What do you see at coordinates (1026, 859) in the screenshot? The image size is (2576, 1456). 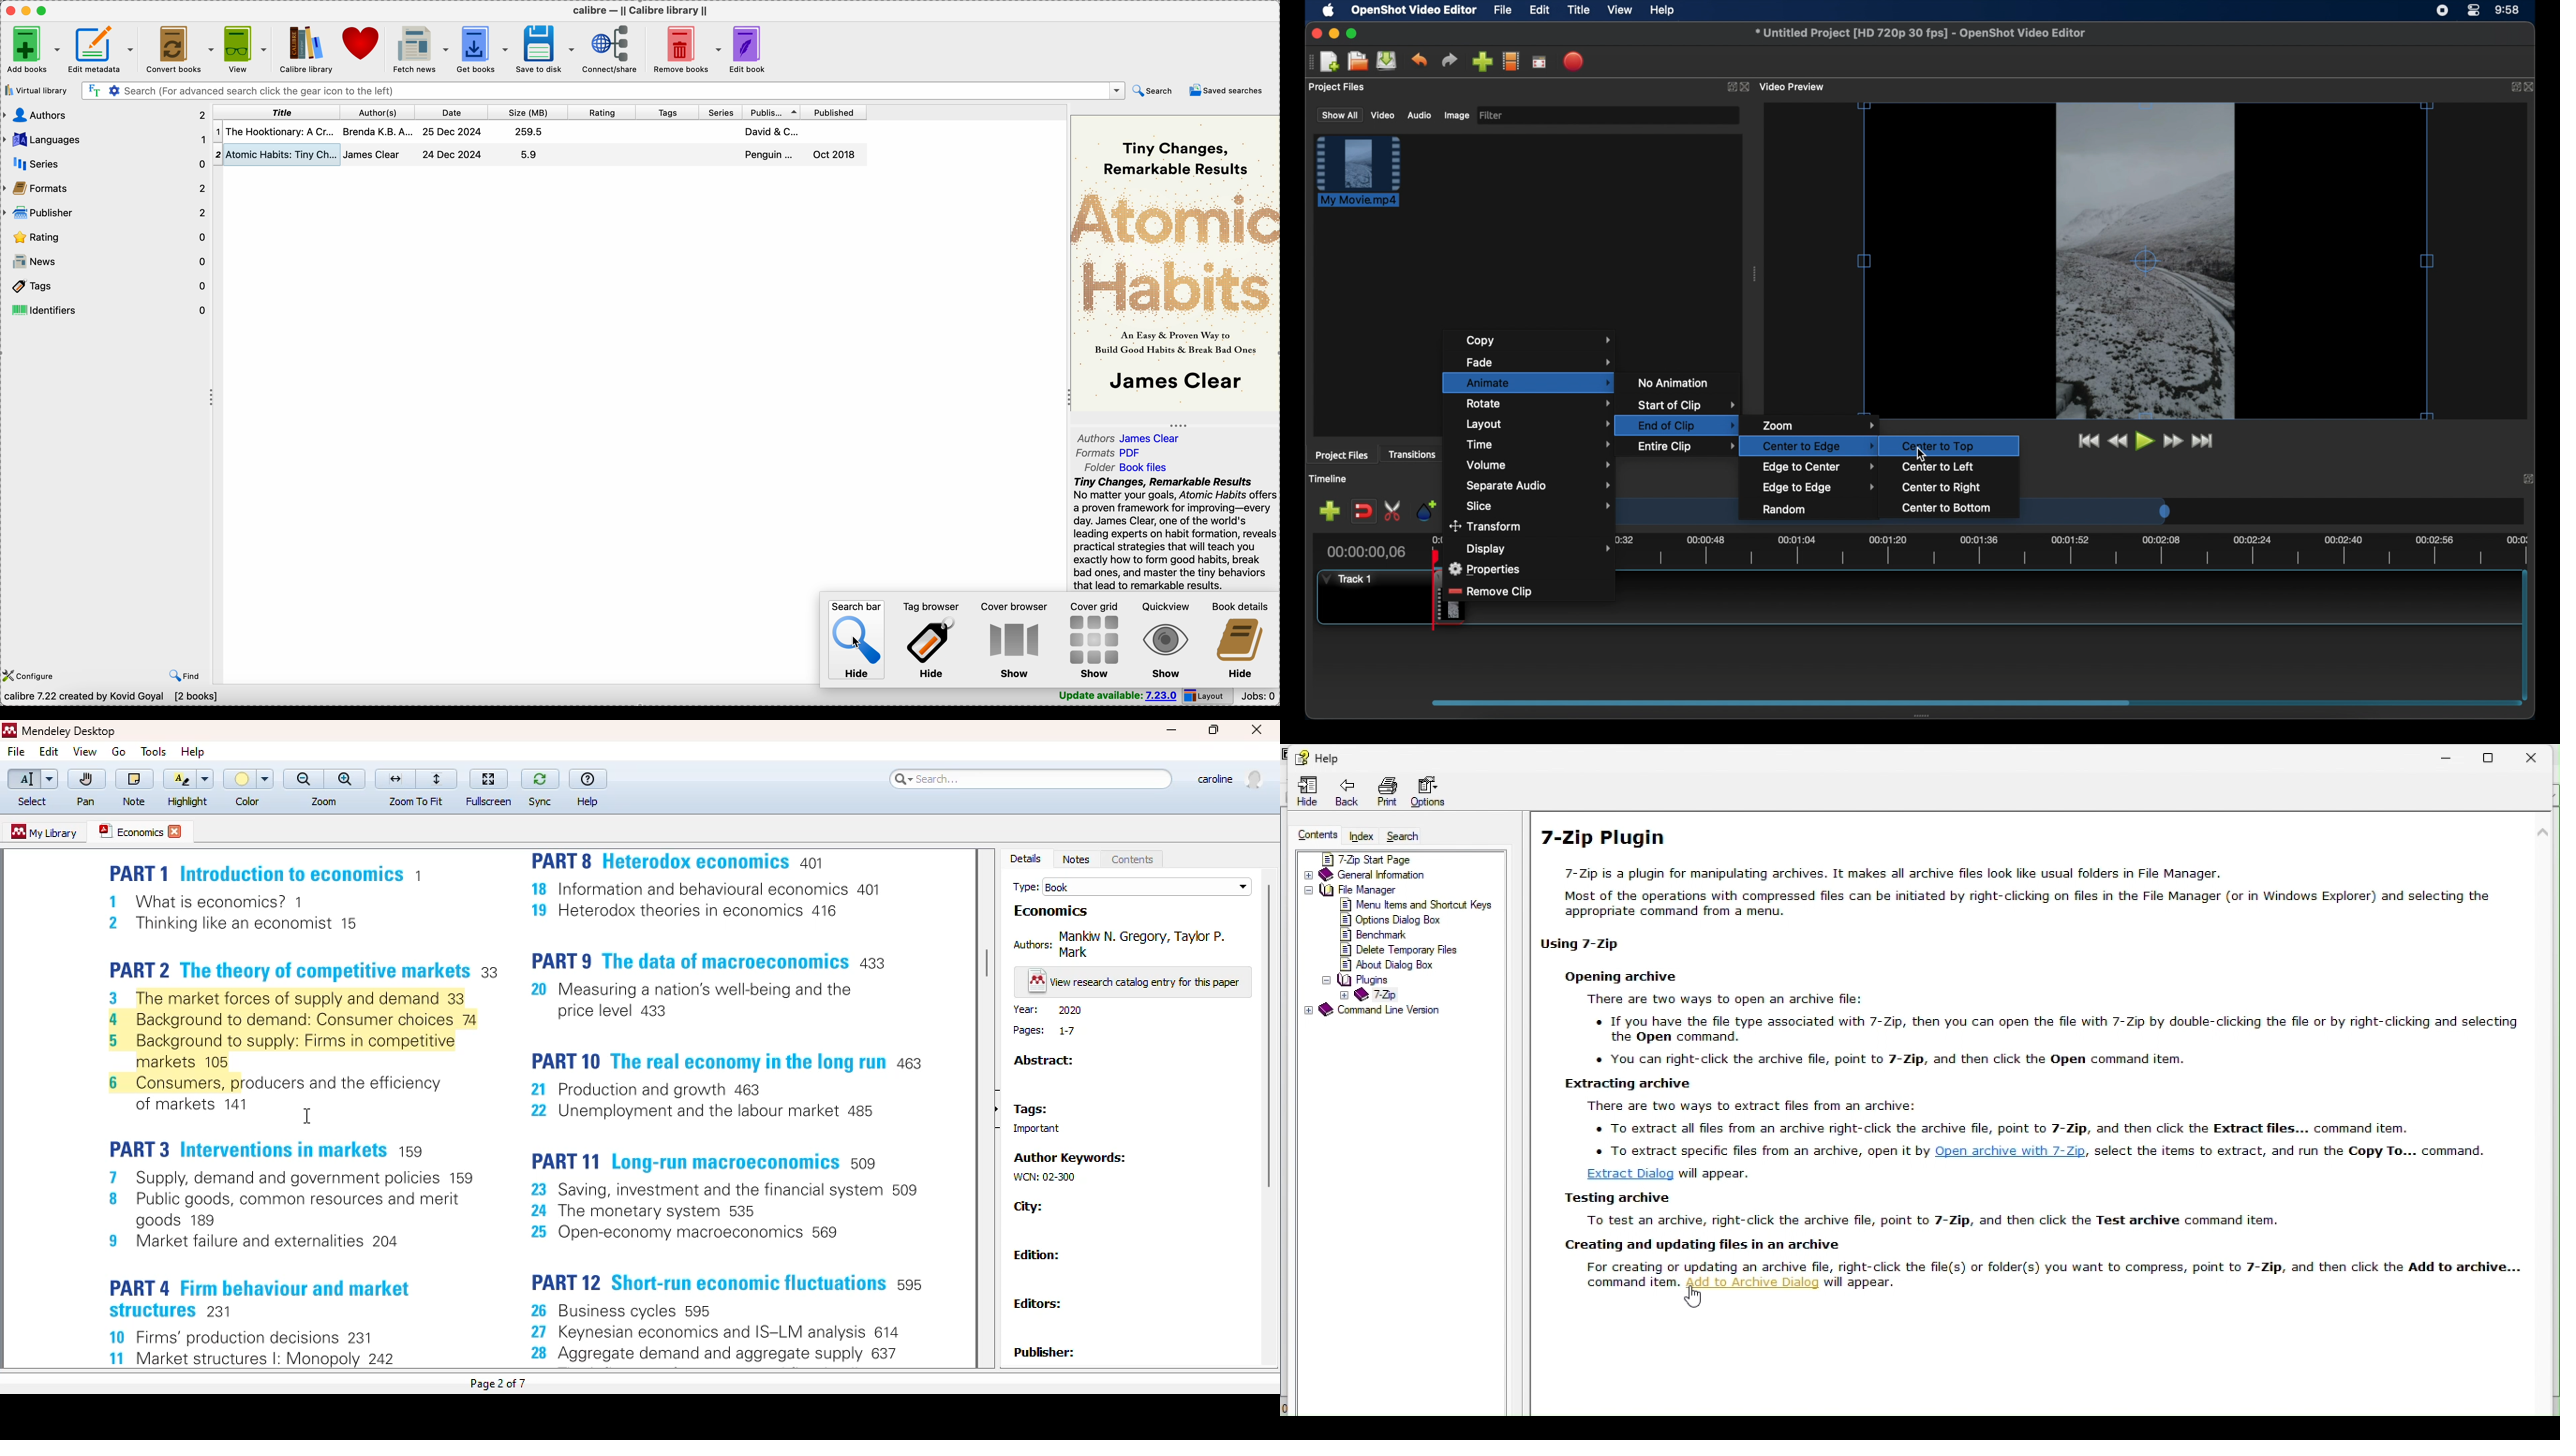 I see `details` at bounding box center [1026, 859].